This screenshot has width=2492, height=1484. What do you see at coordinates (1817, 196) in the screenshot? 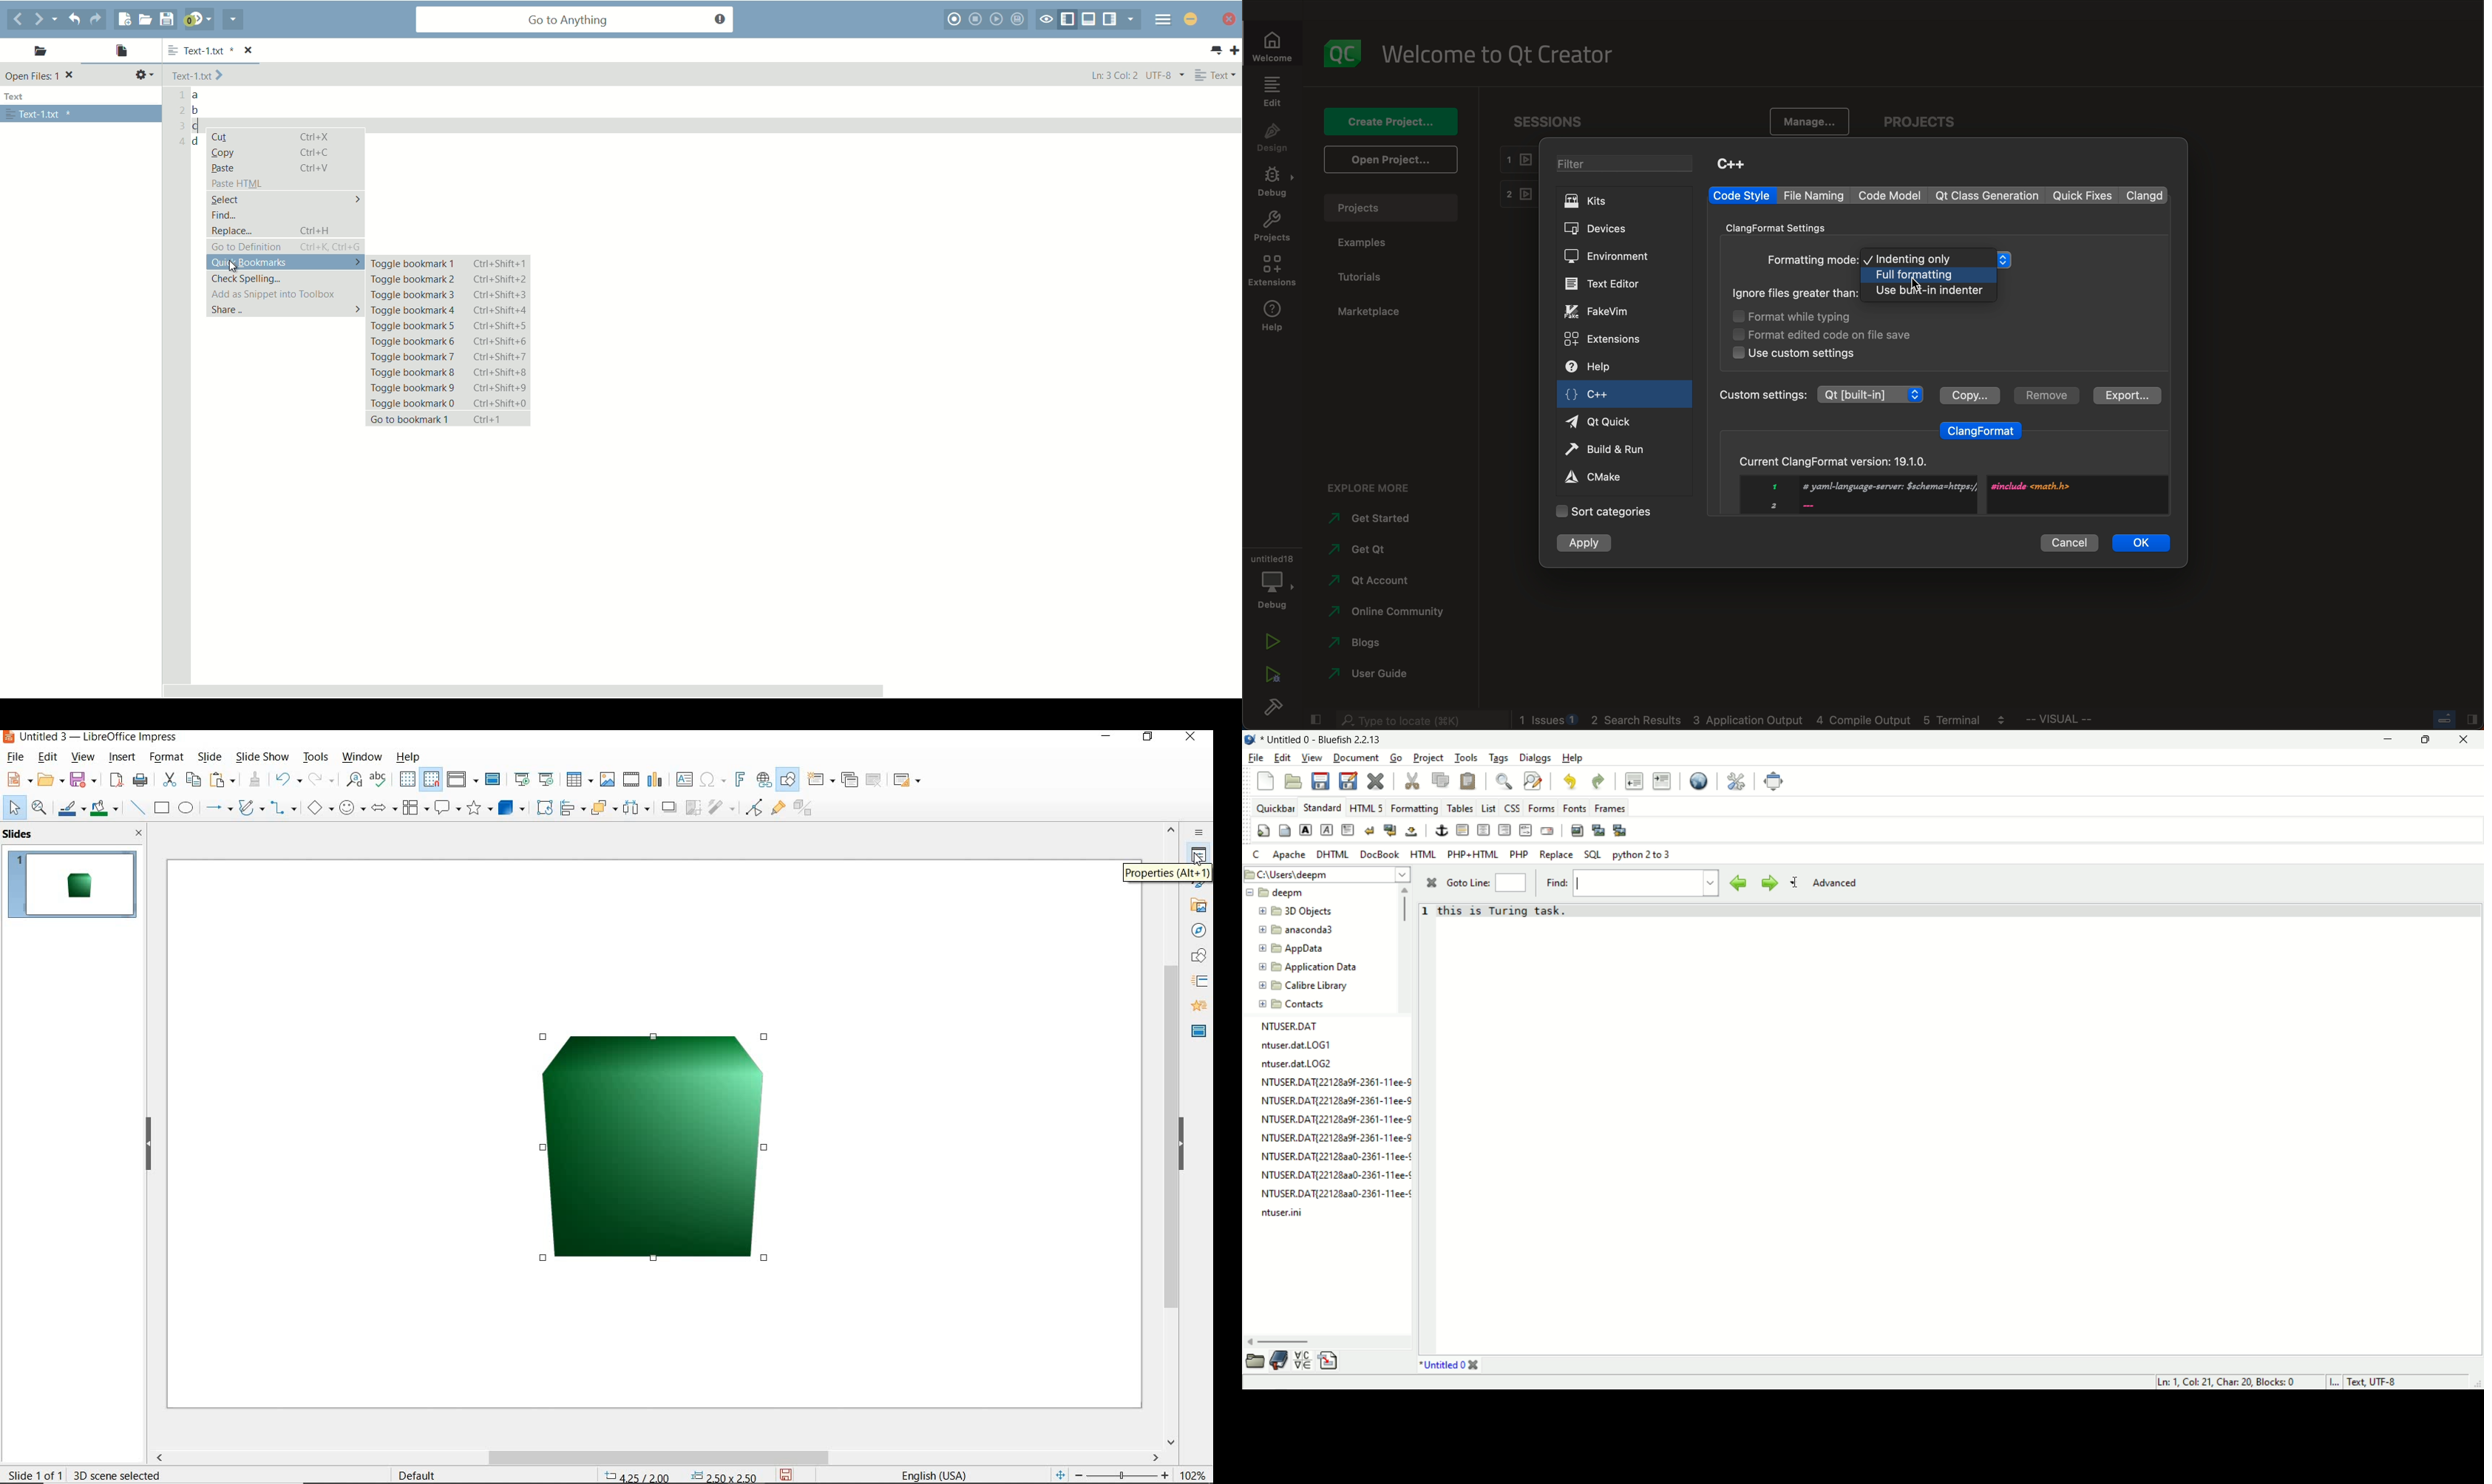
I see `file naming` at bounding box center [1817, 196].